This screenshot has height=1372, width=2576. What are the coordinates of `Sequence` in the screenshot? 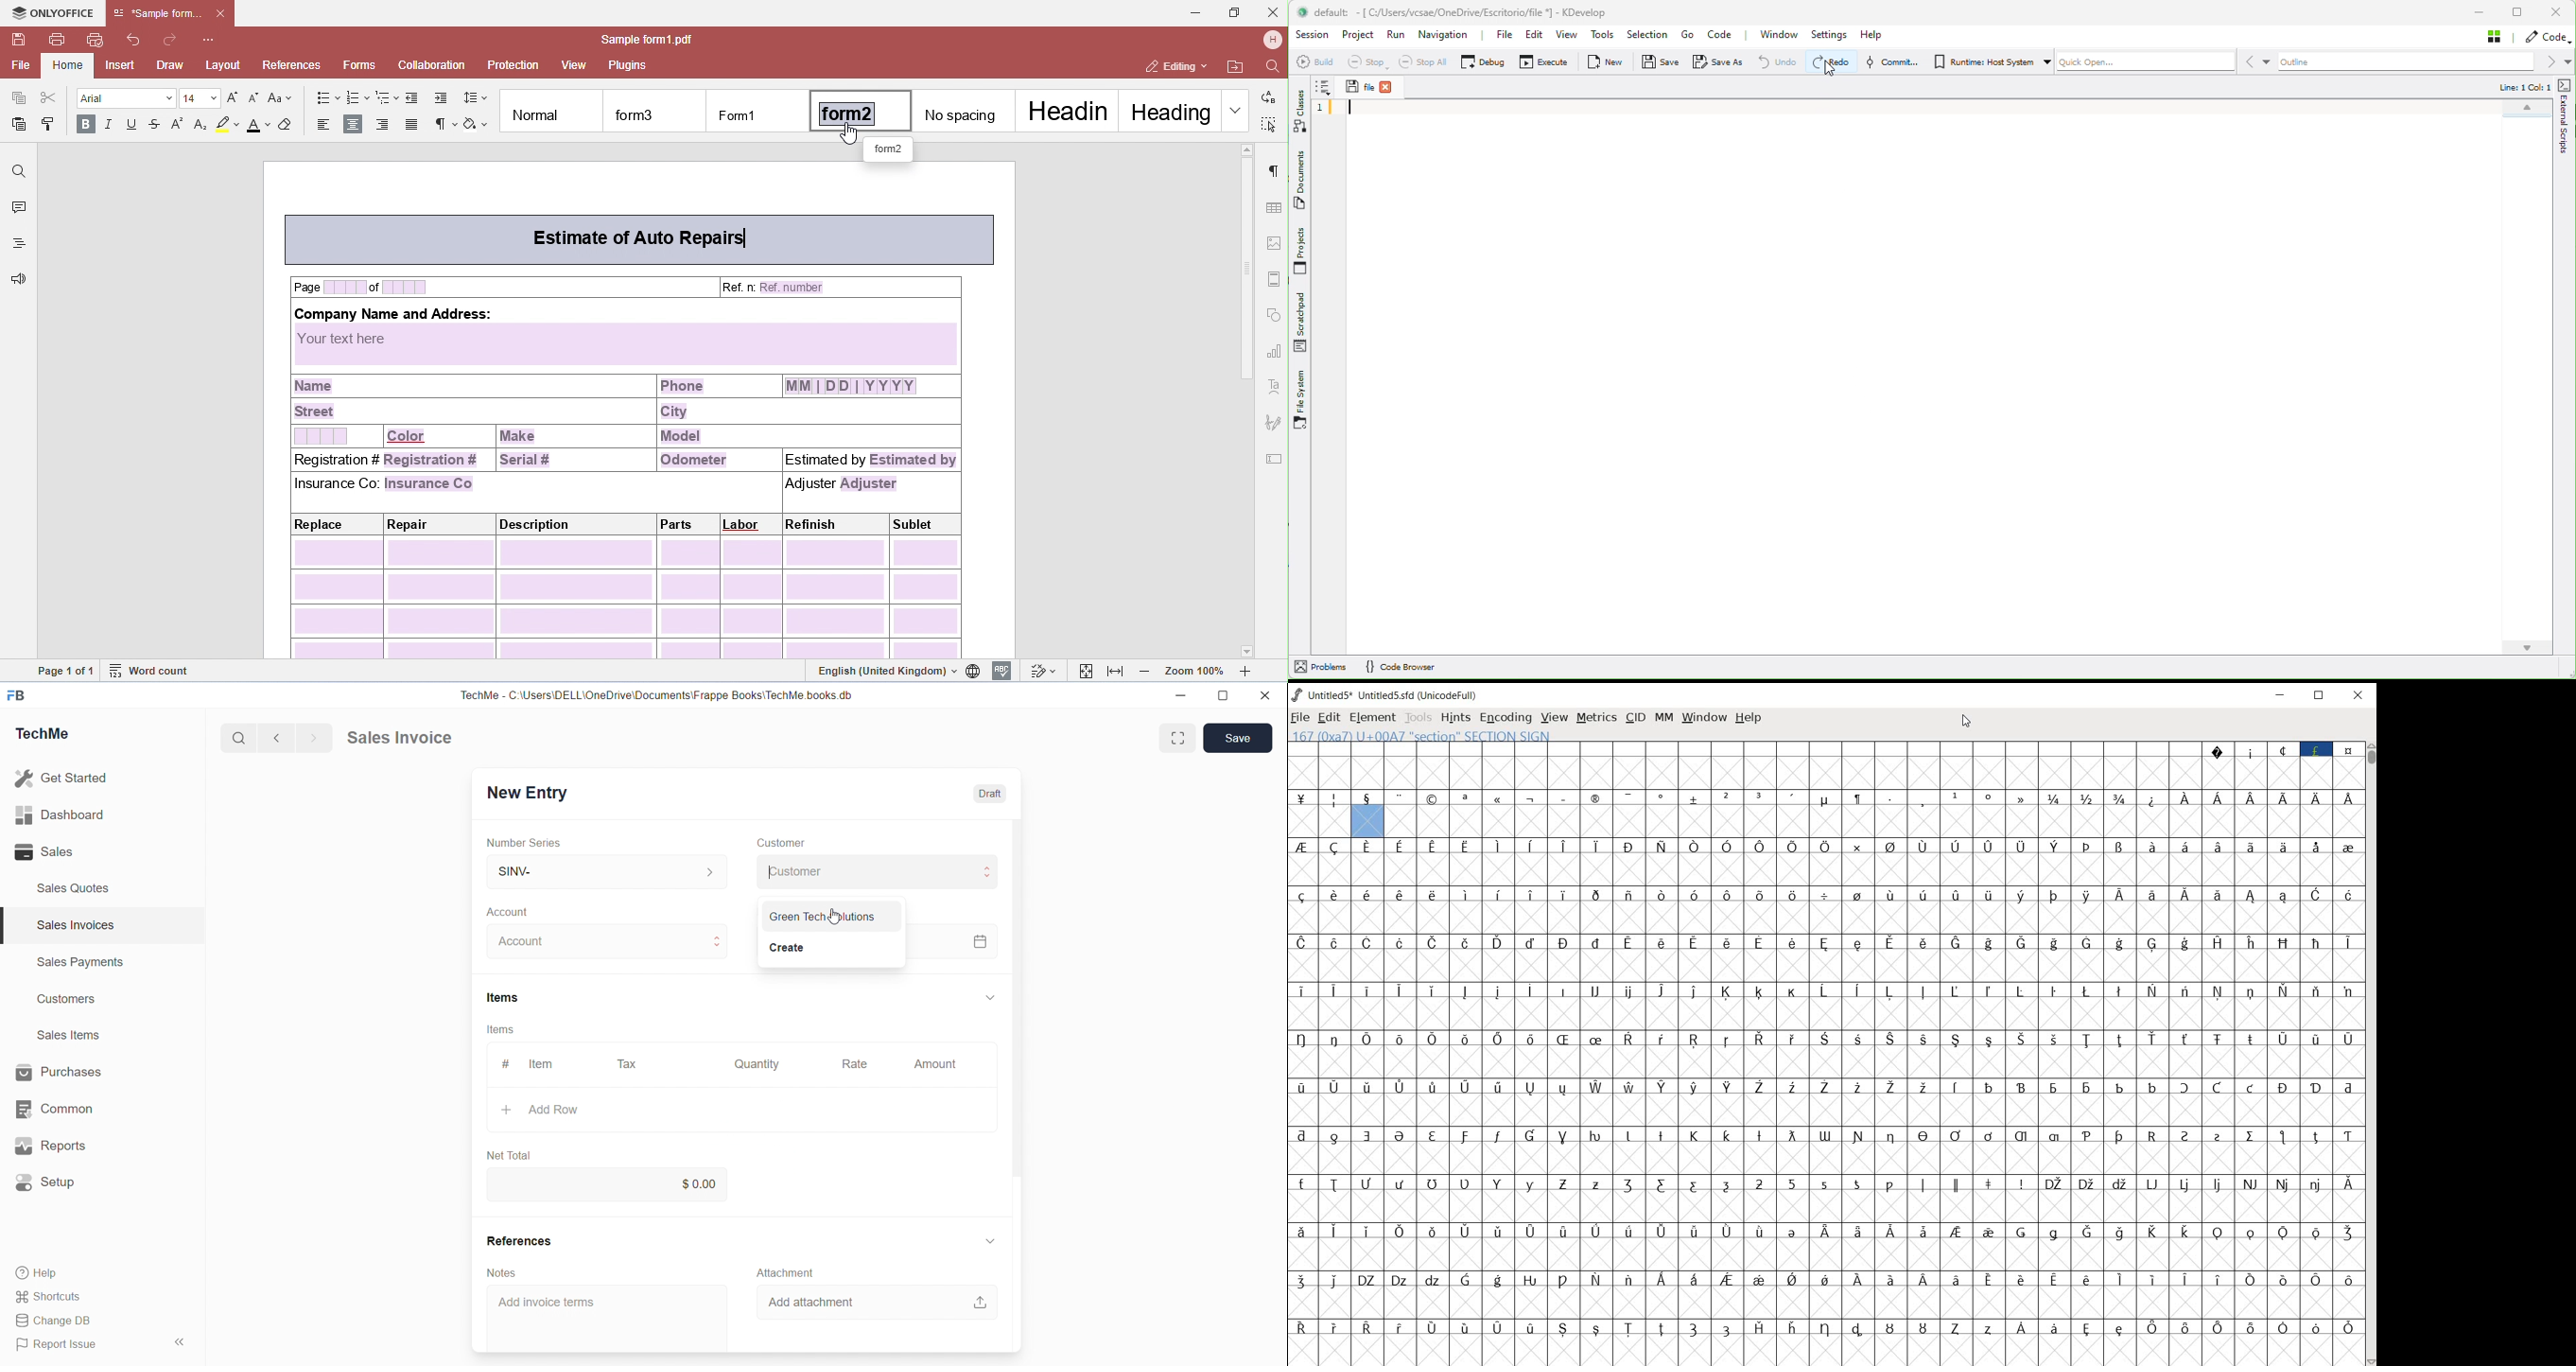 It's located at (1323, 111).